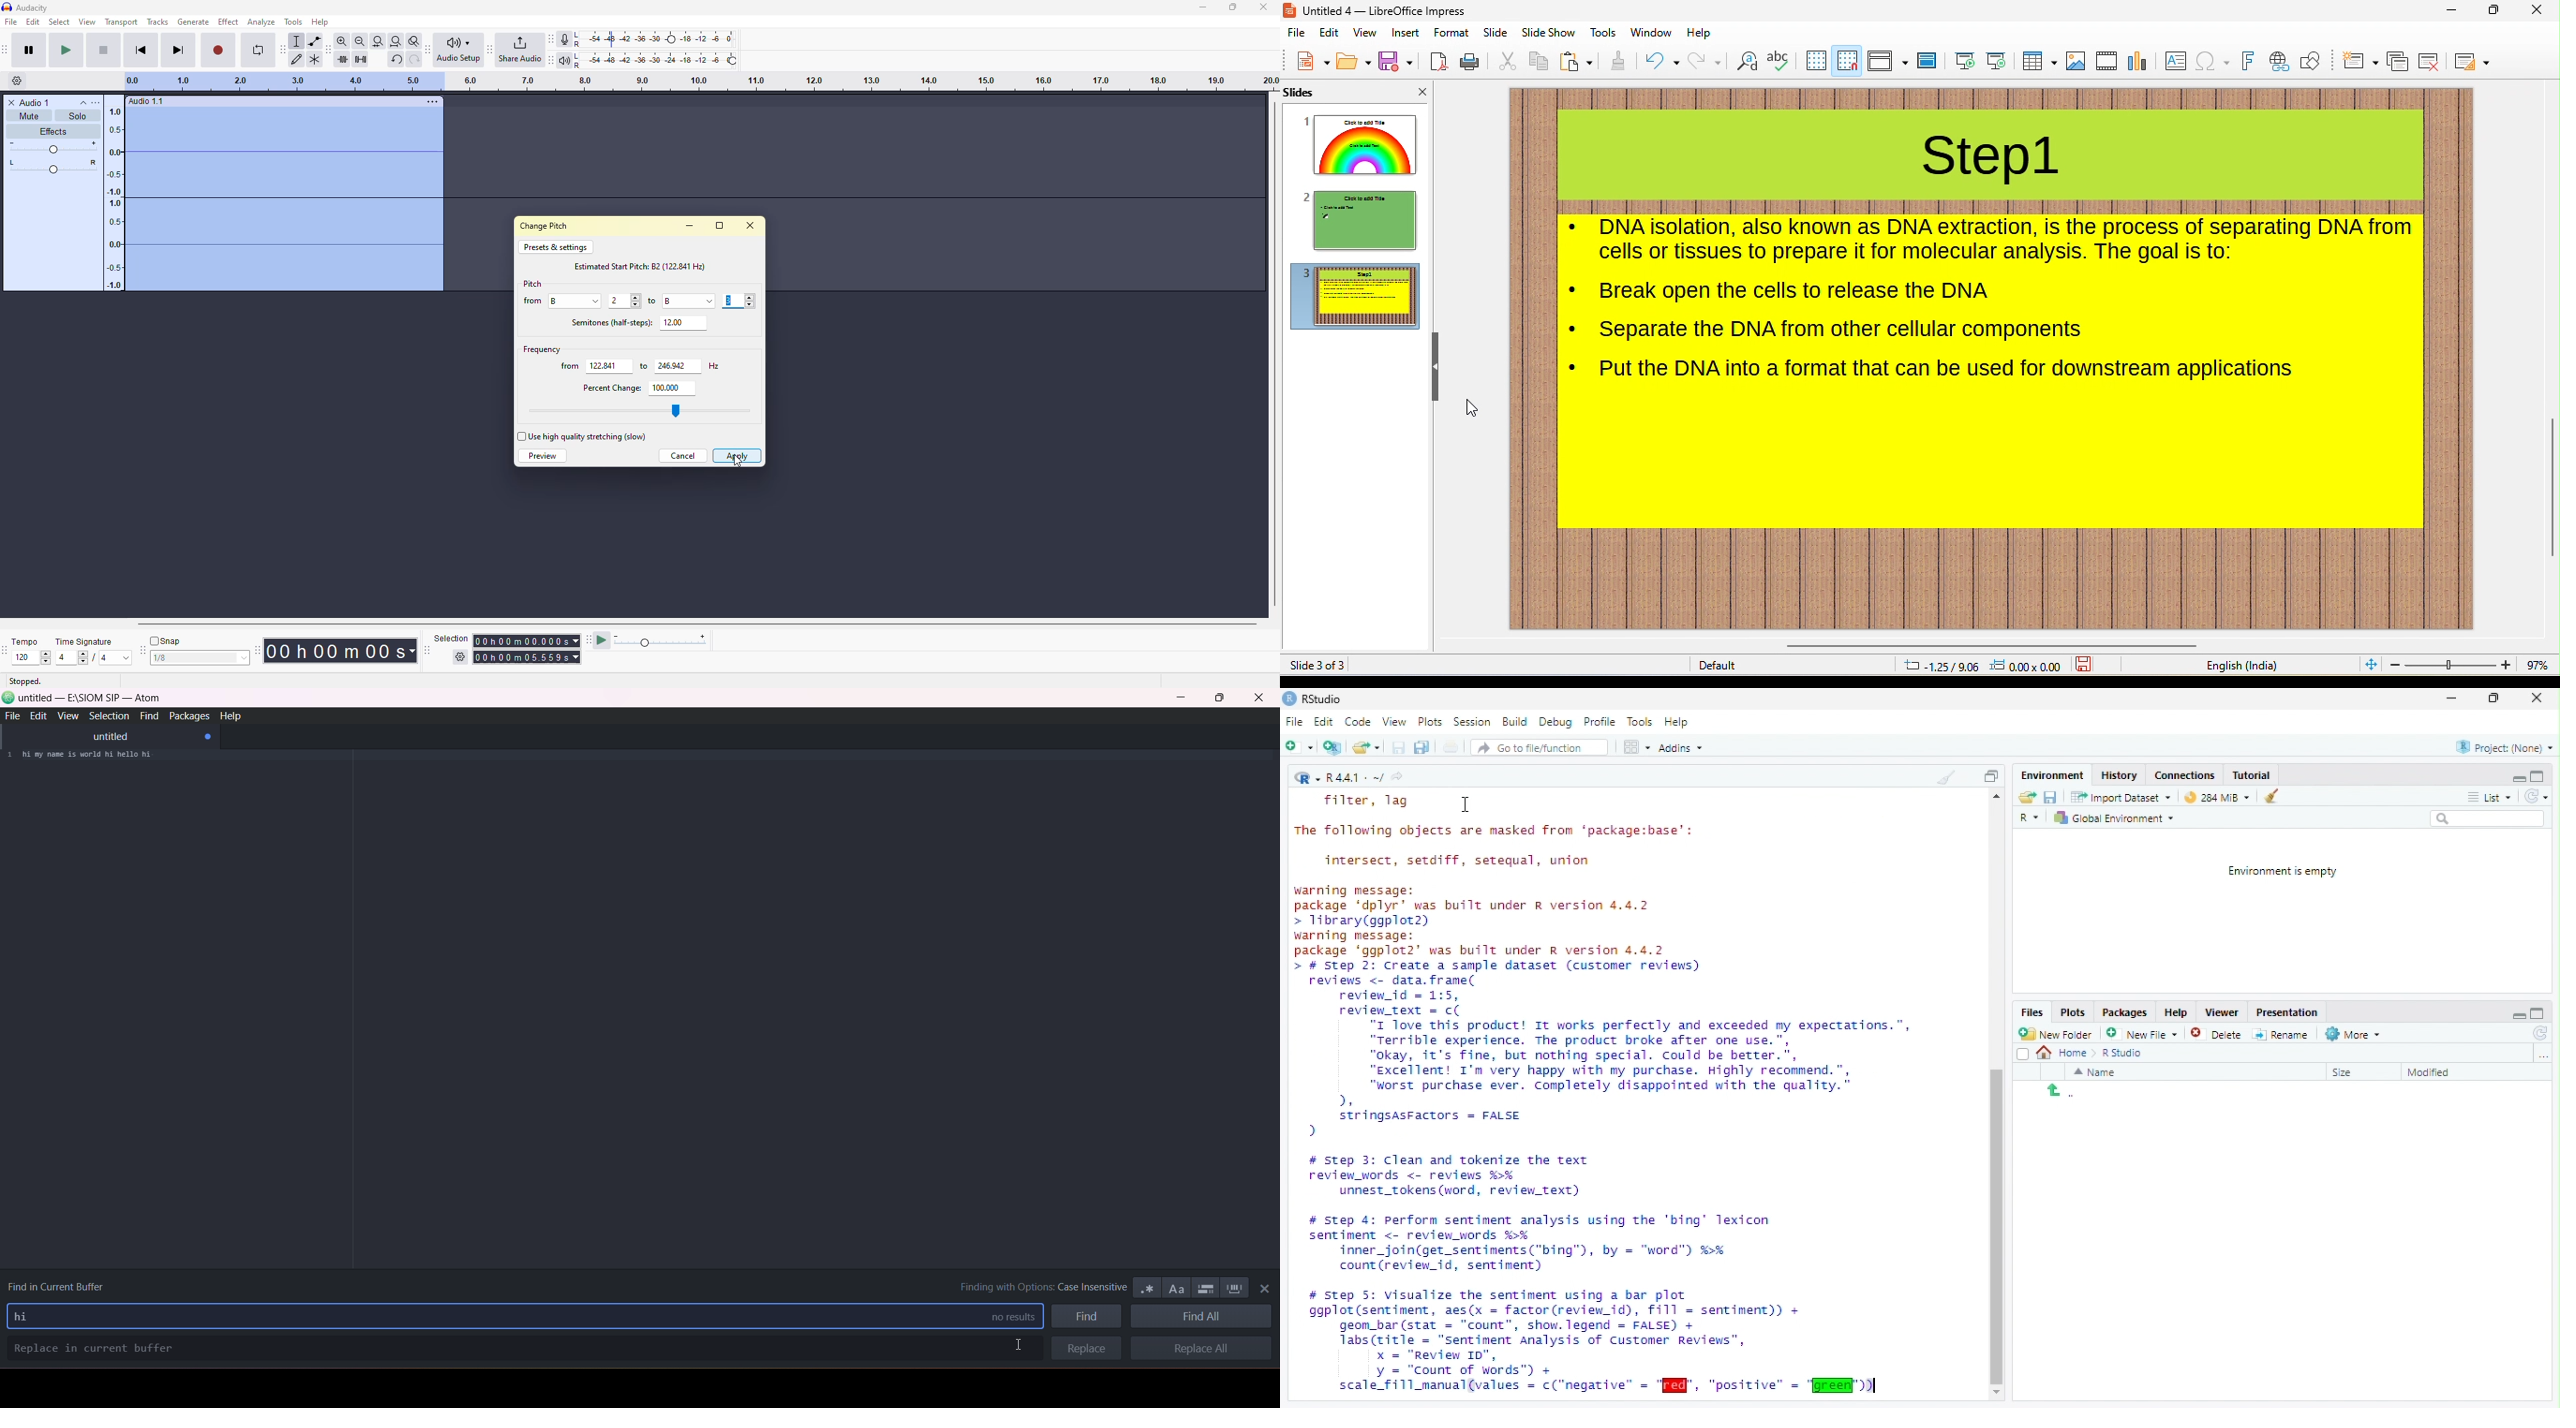 The width and height of the screenshot is (2576, 1428). What do you see at coordinates (639, 367) in the screenshot?
I see `to` at bounding box center [639, 367].